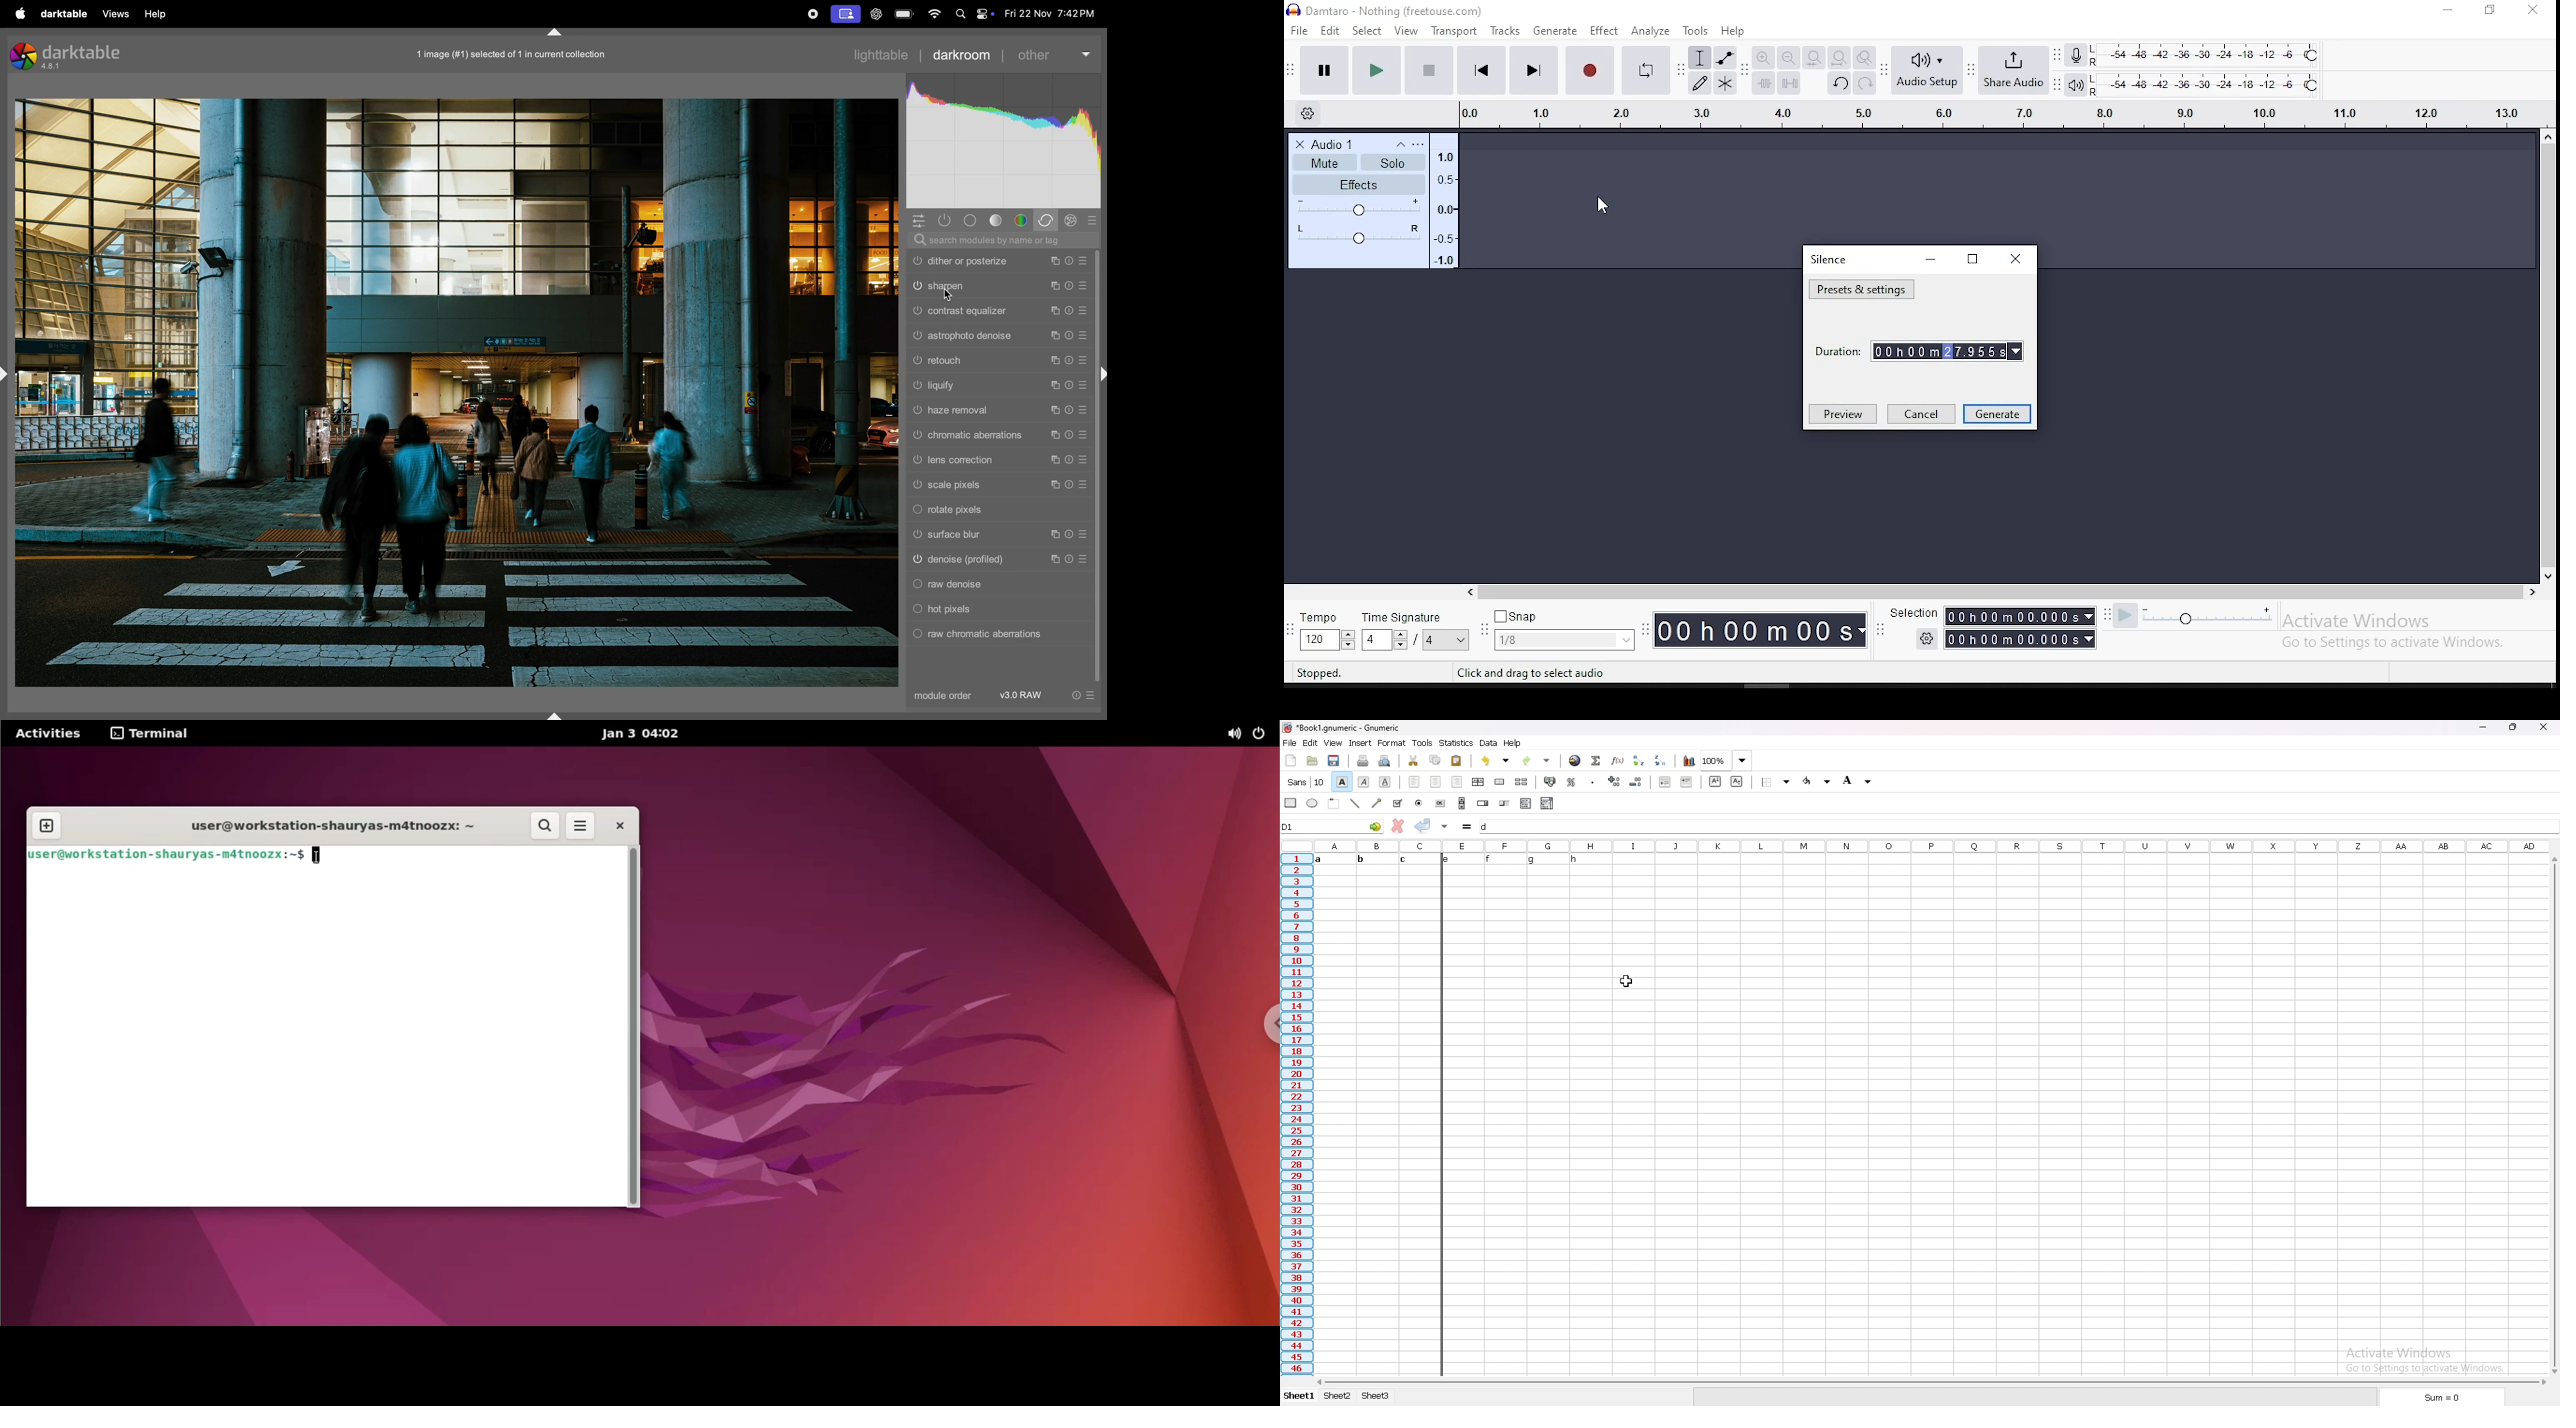 This screenshot has height=1428, width=2576. I want to click on duration, so click(1919, 349).